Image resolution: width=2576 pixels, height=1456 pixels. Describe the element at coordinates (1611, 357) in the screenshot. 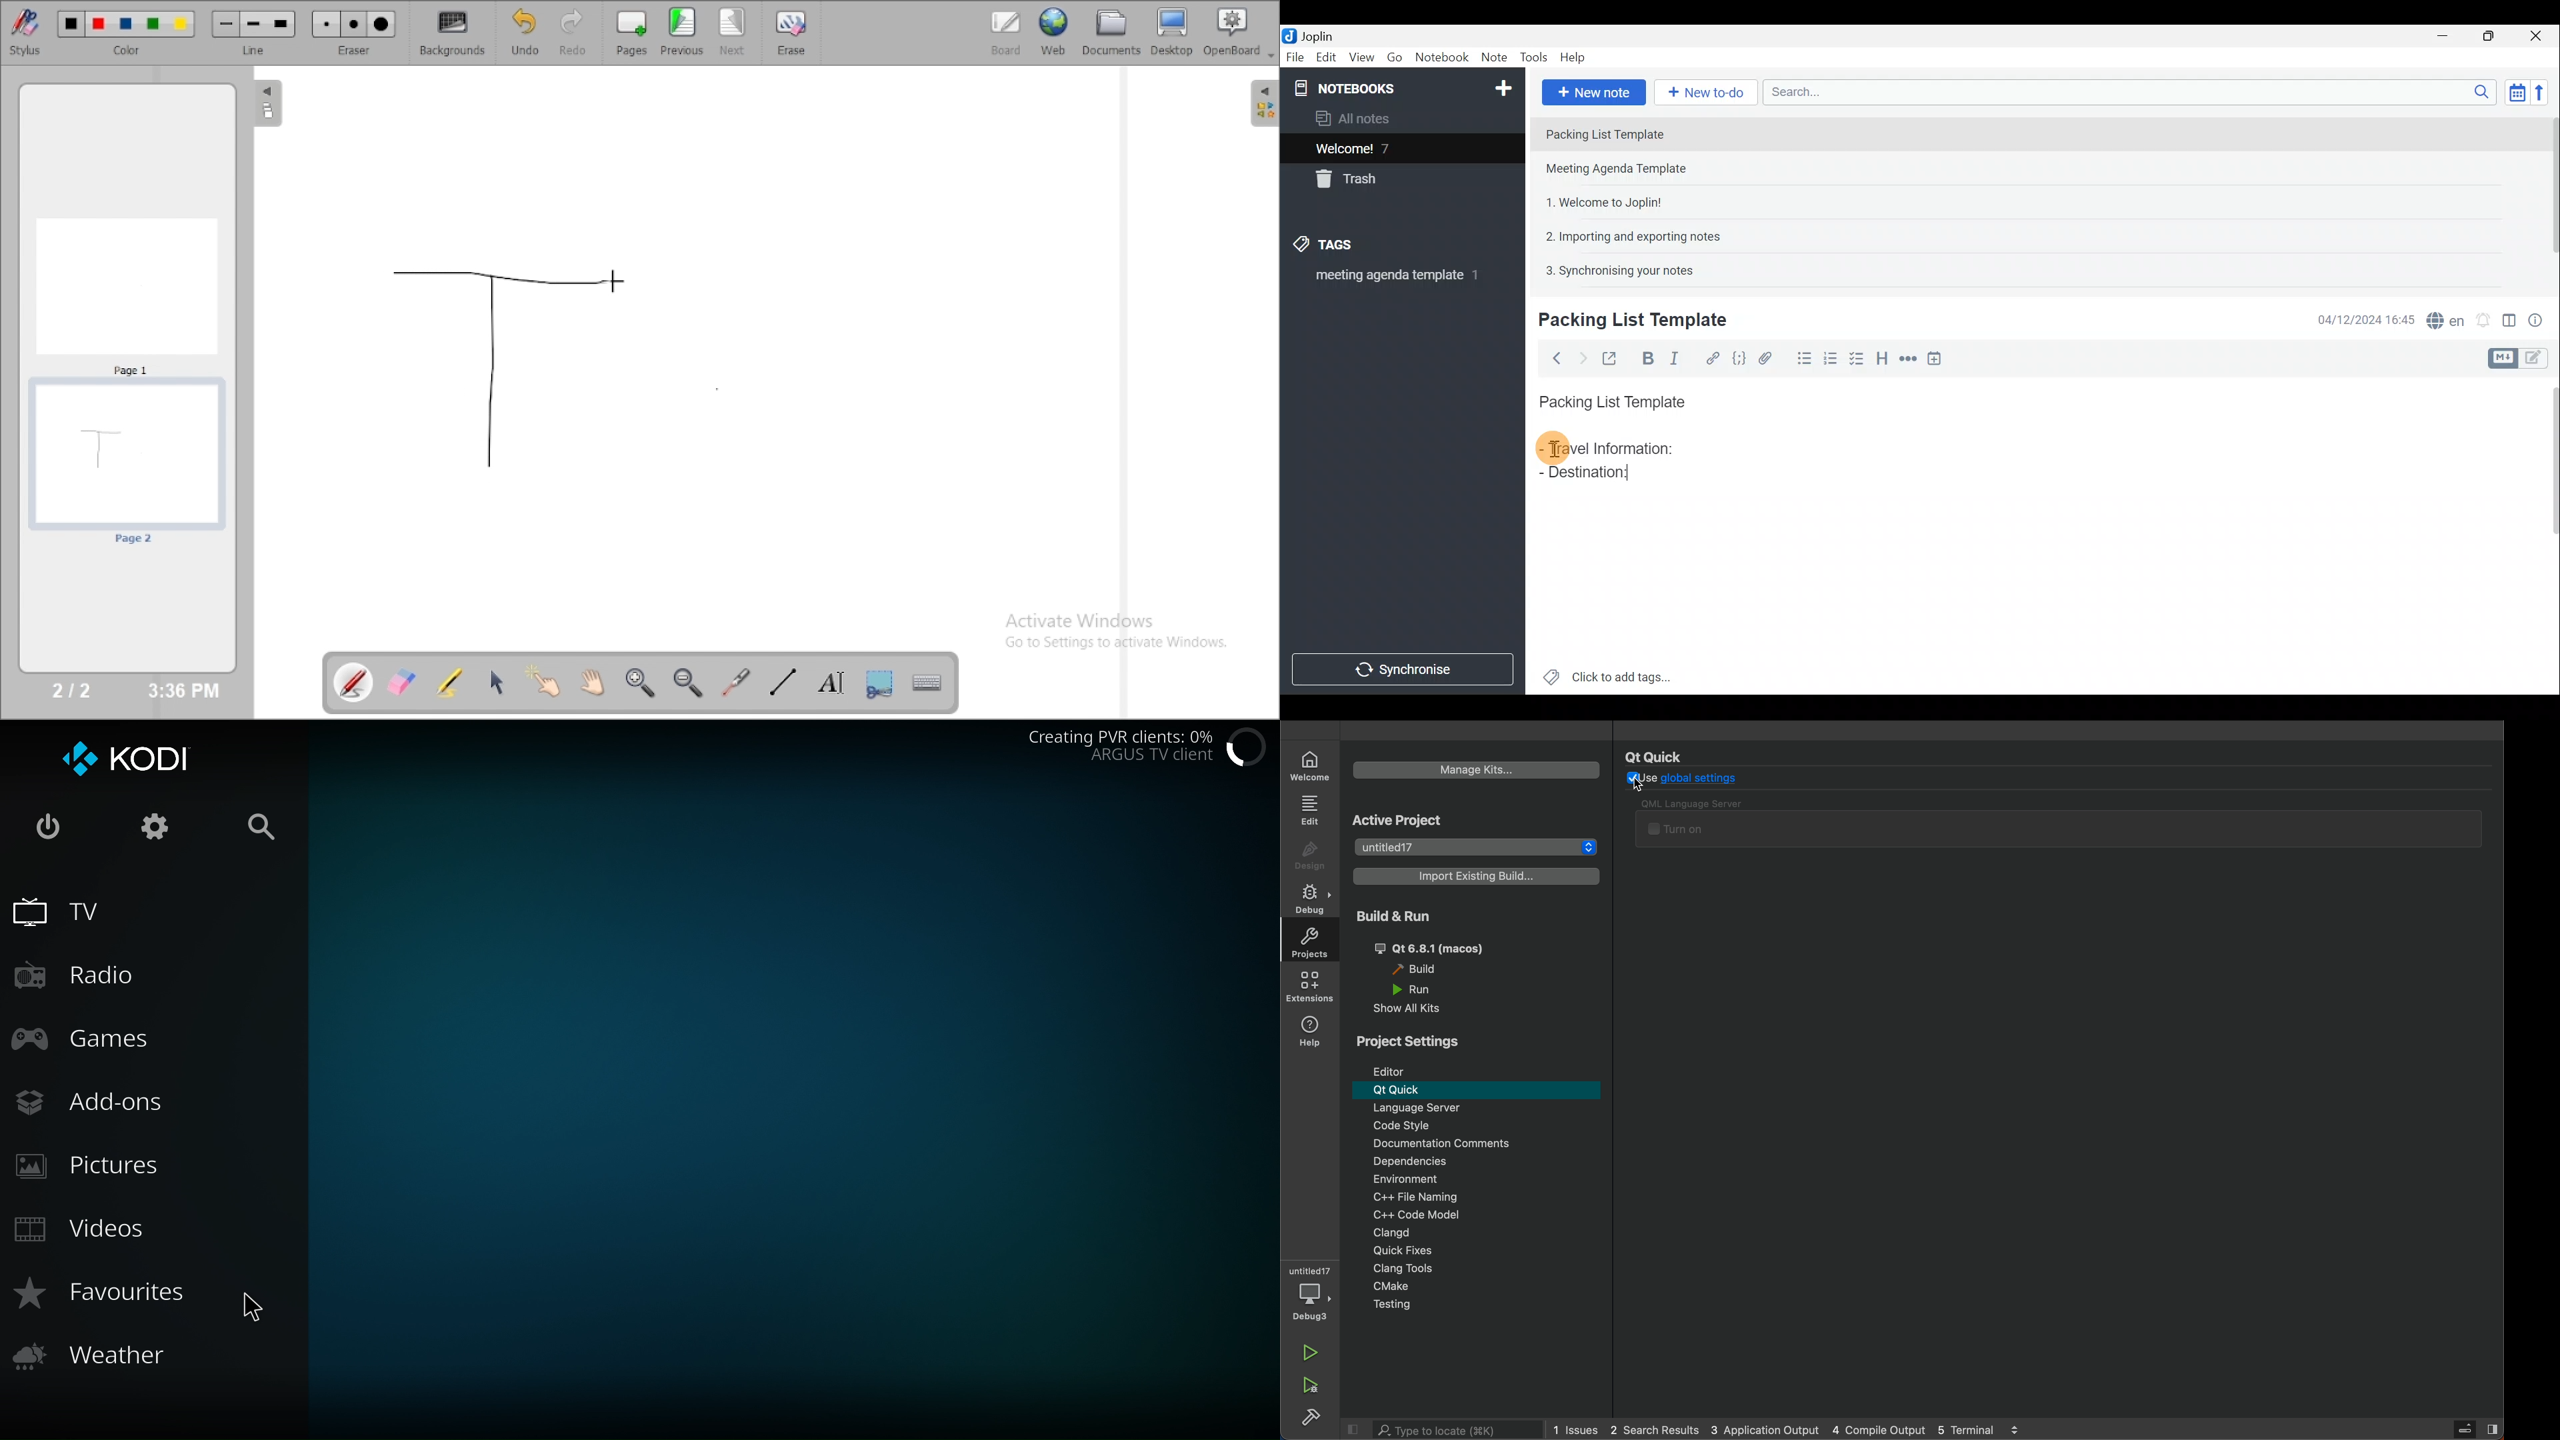

I see `Toggle external editing` at that location.